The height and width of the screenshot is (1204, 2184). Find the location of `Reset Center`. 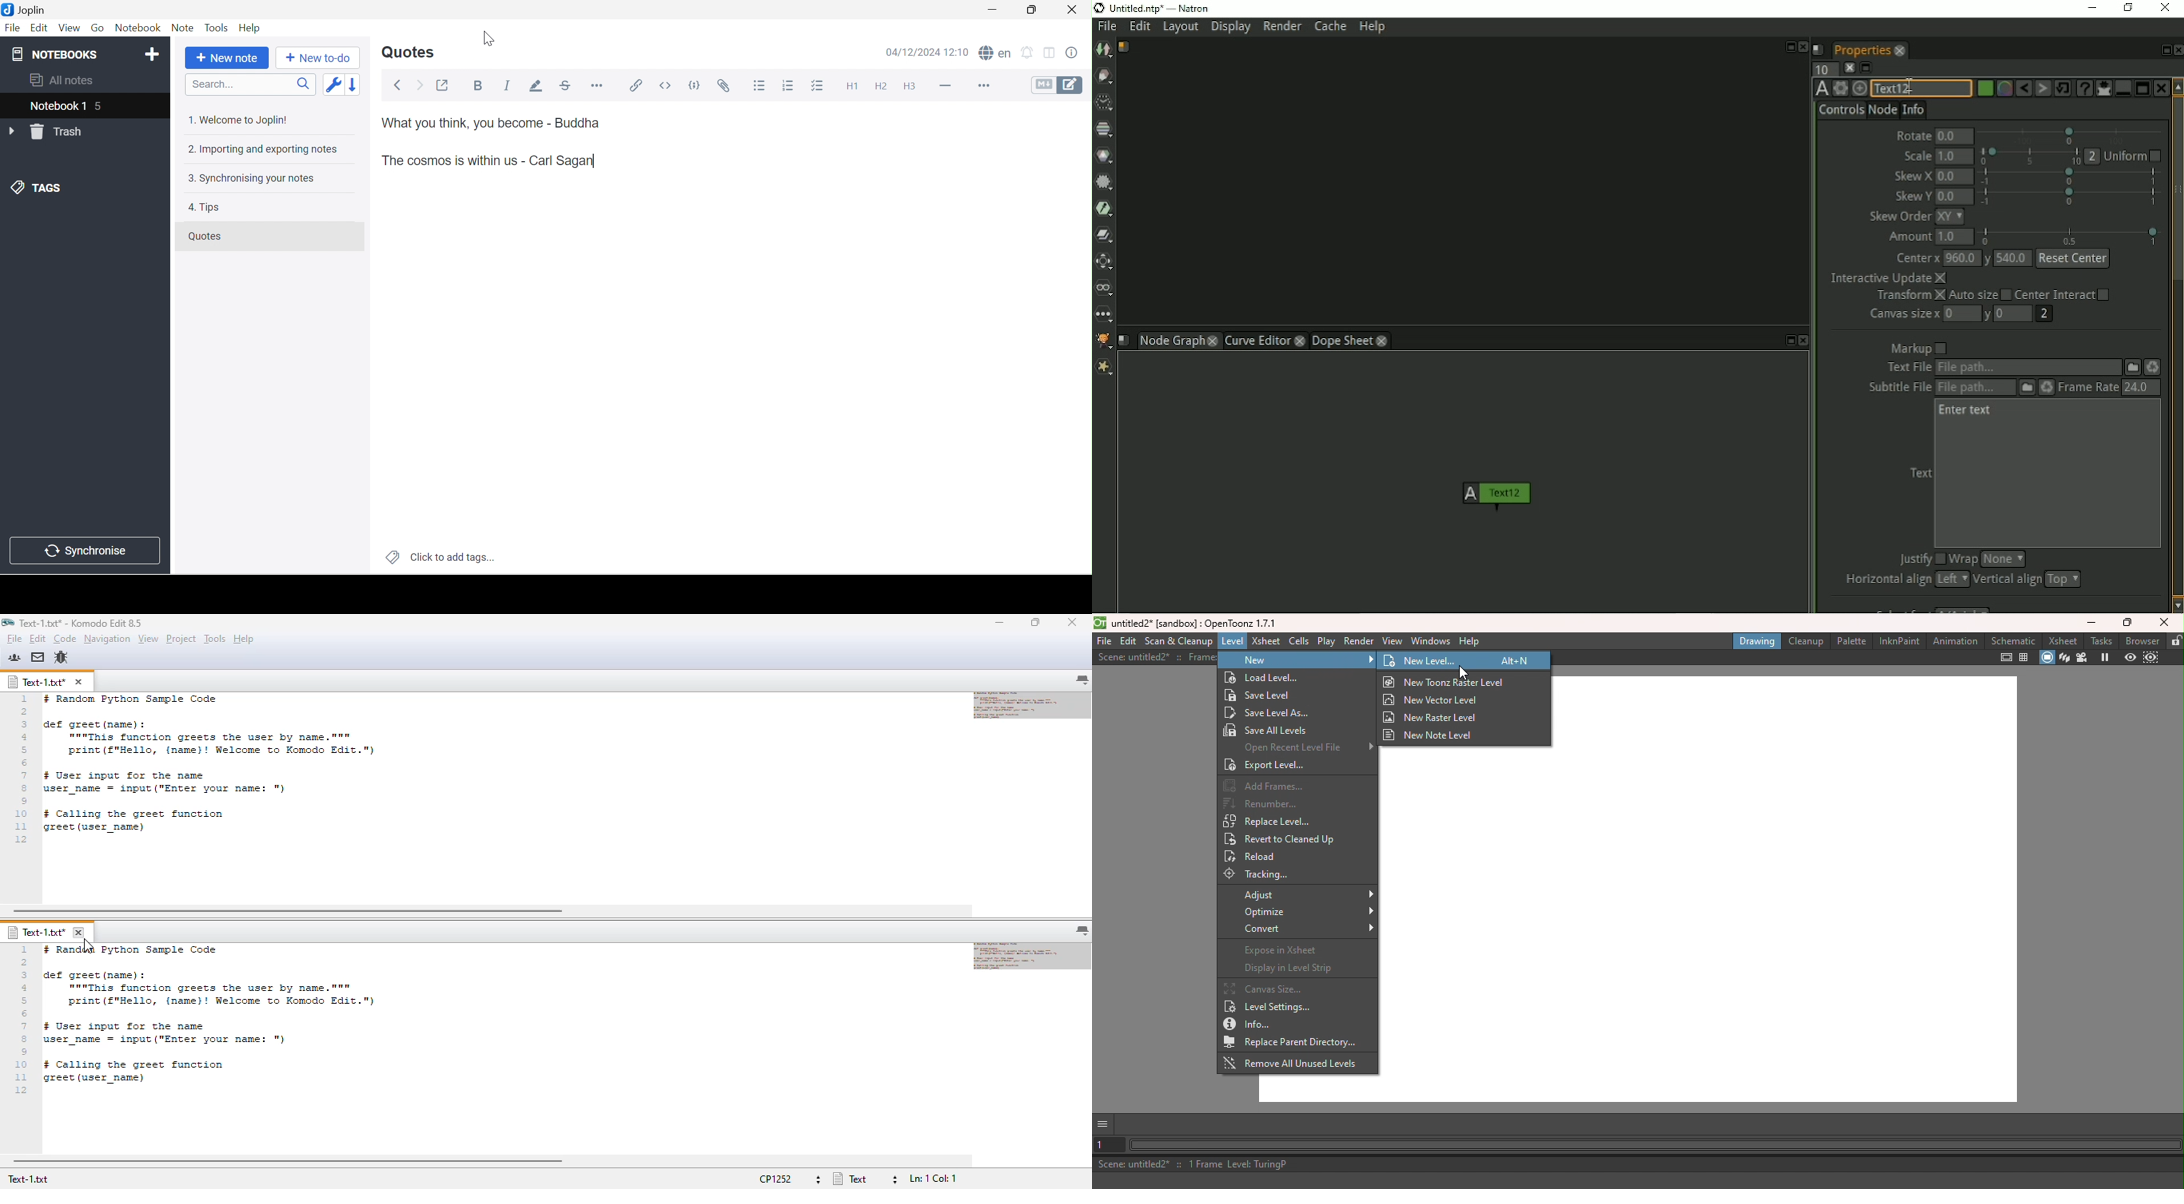

Reset Center is located at coordinates (2074, 259).